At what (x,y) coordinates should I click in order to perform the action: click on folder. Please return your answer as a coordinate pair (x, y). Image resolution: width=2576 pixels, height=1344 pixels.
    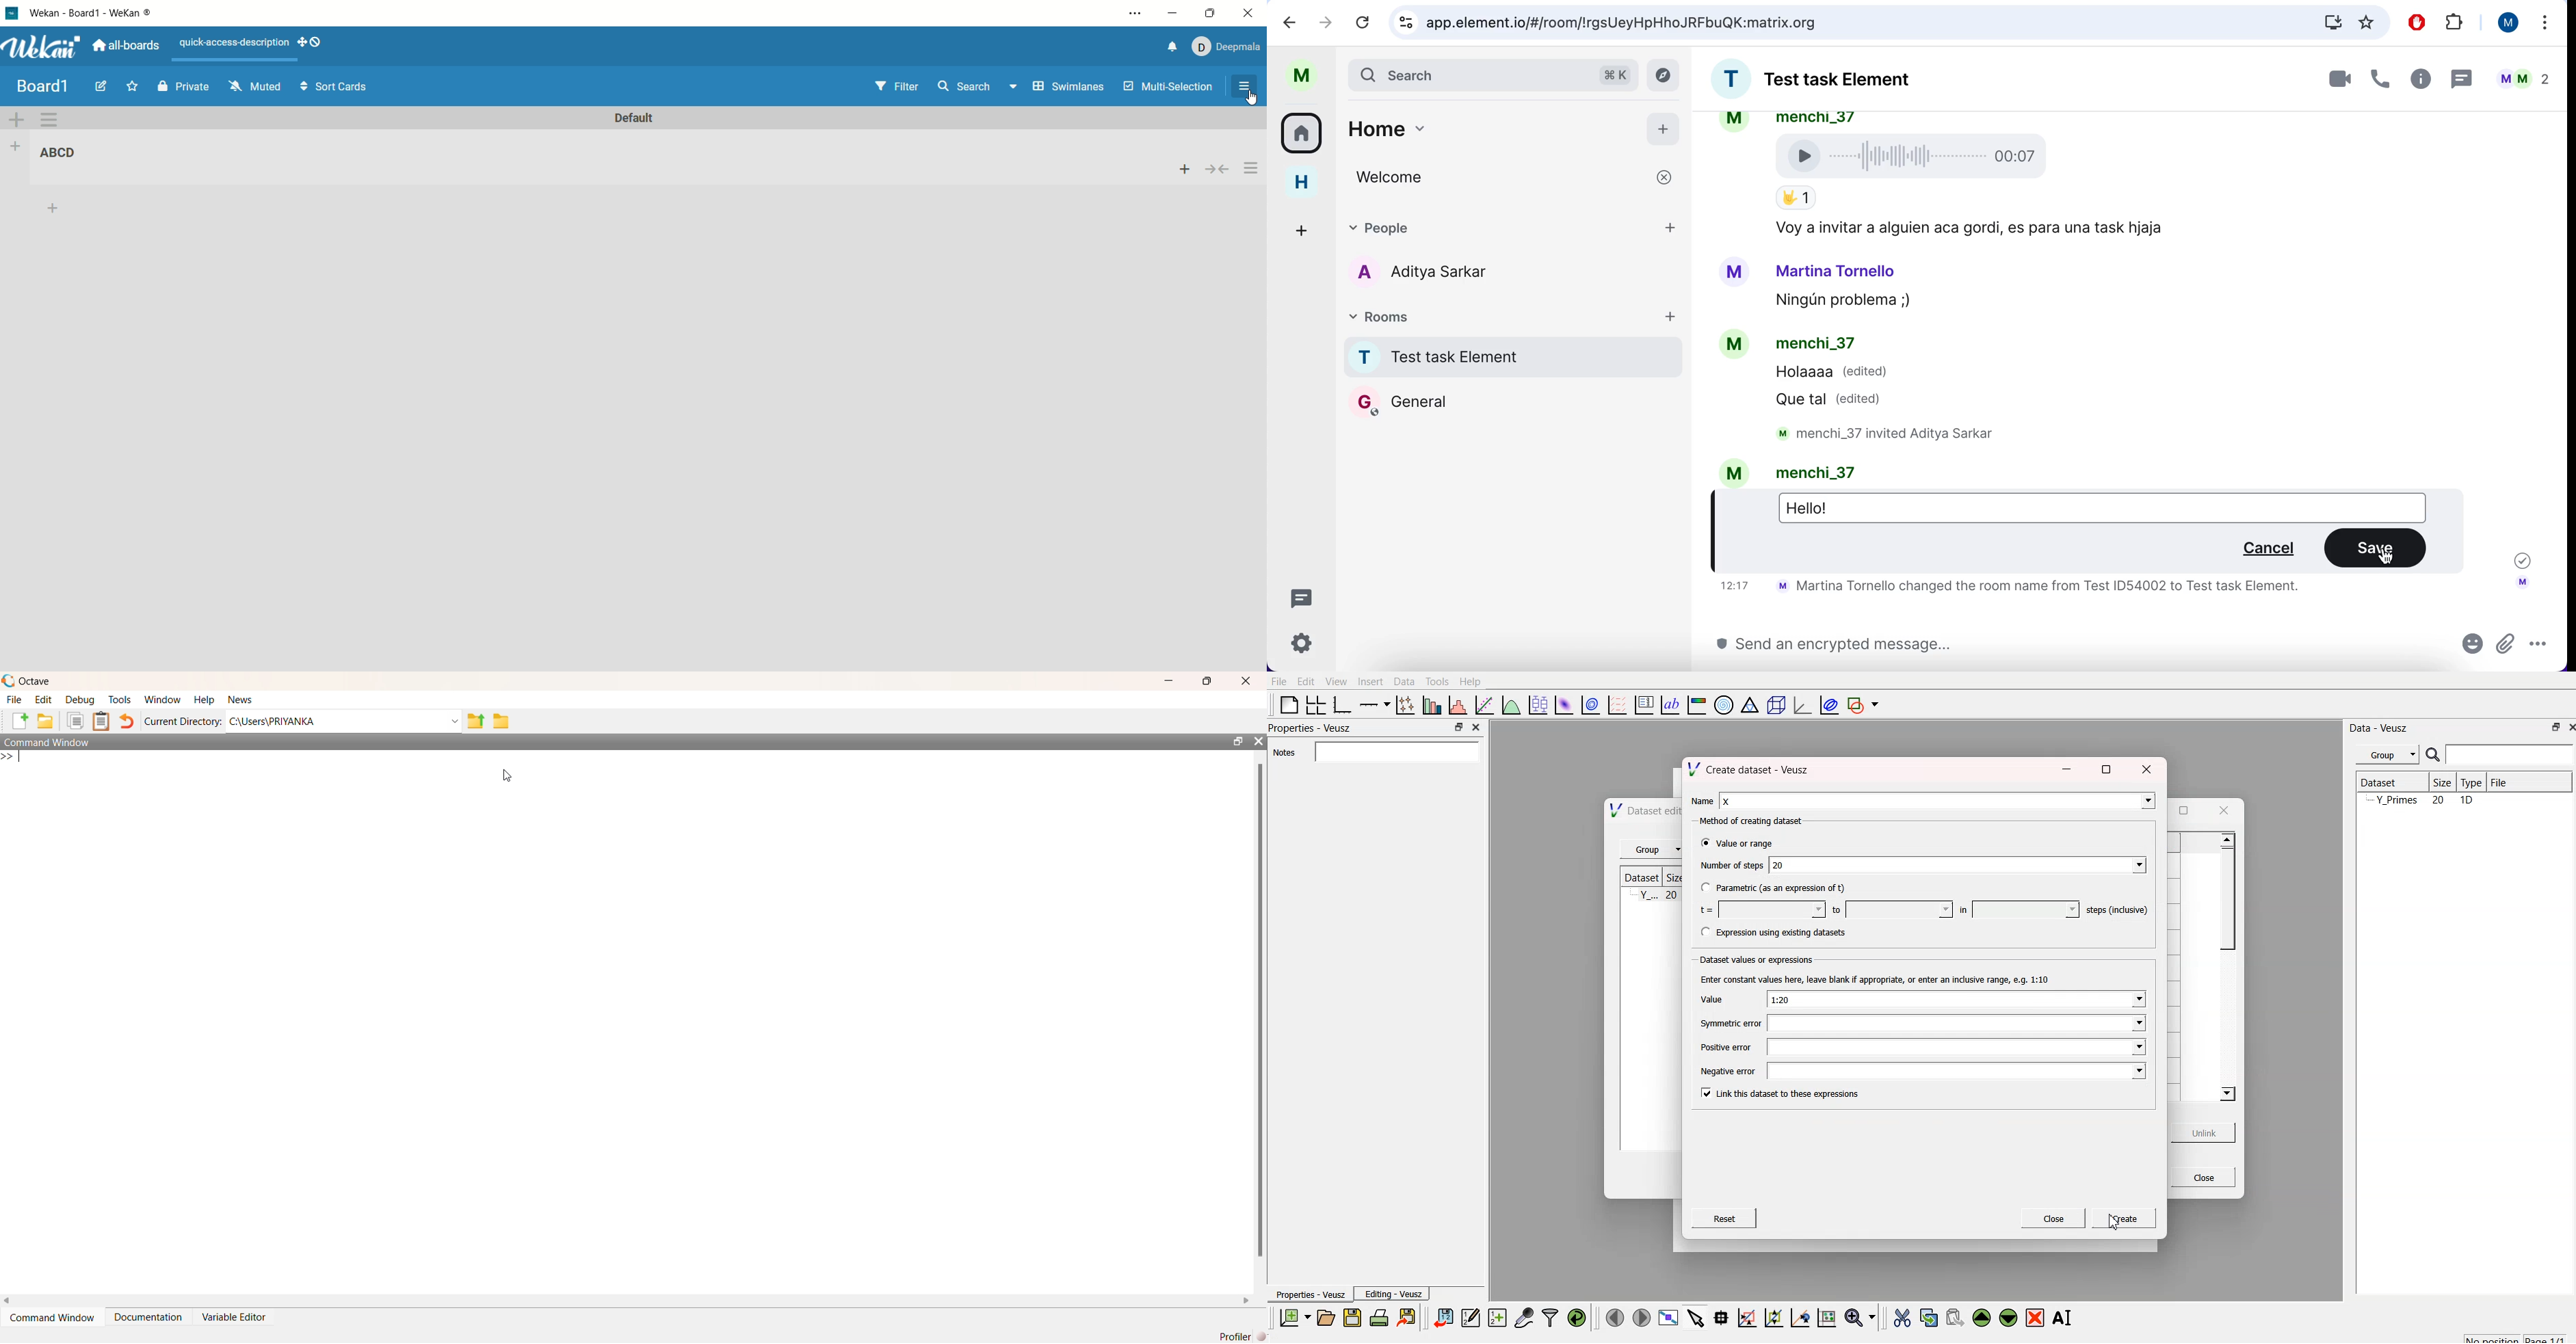
    Looking at the image, I should click on (44, 720).